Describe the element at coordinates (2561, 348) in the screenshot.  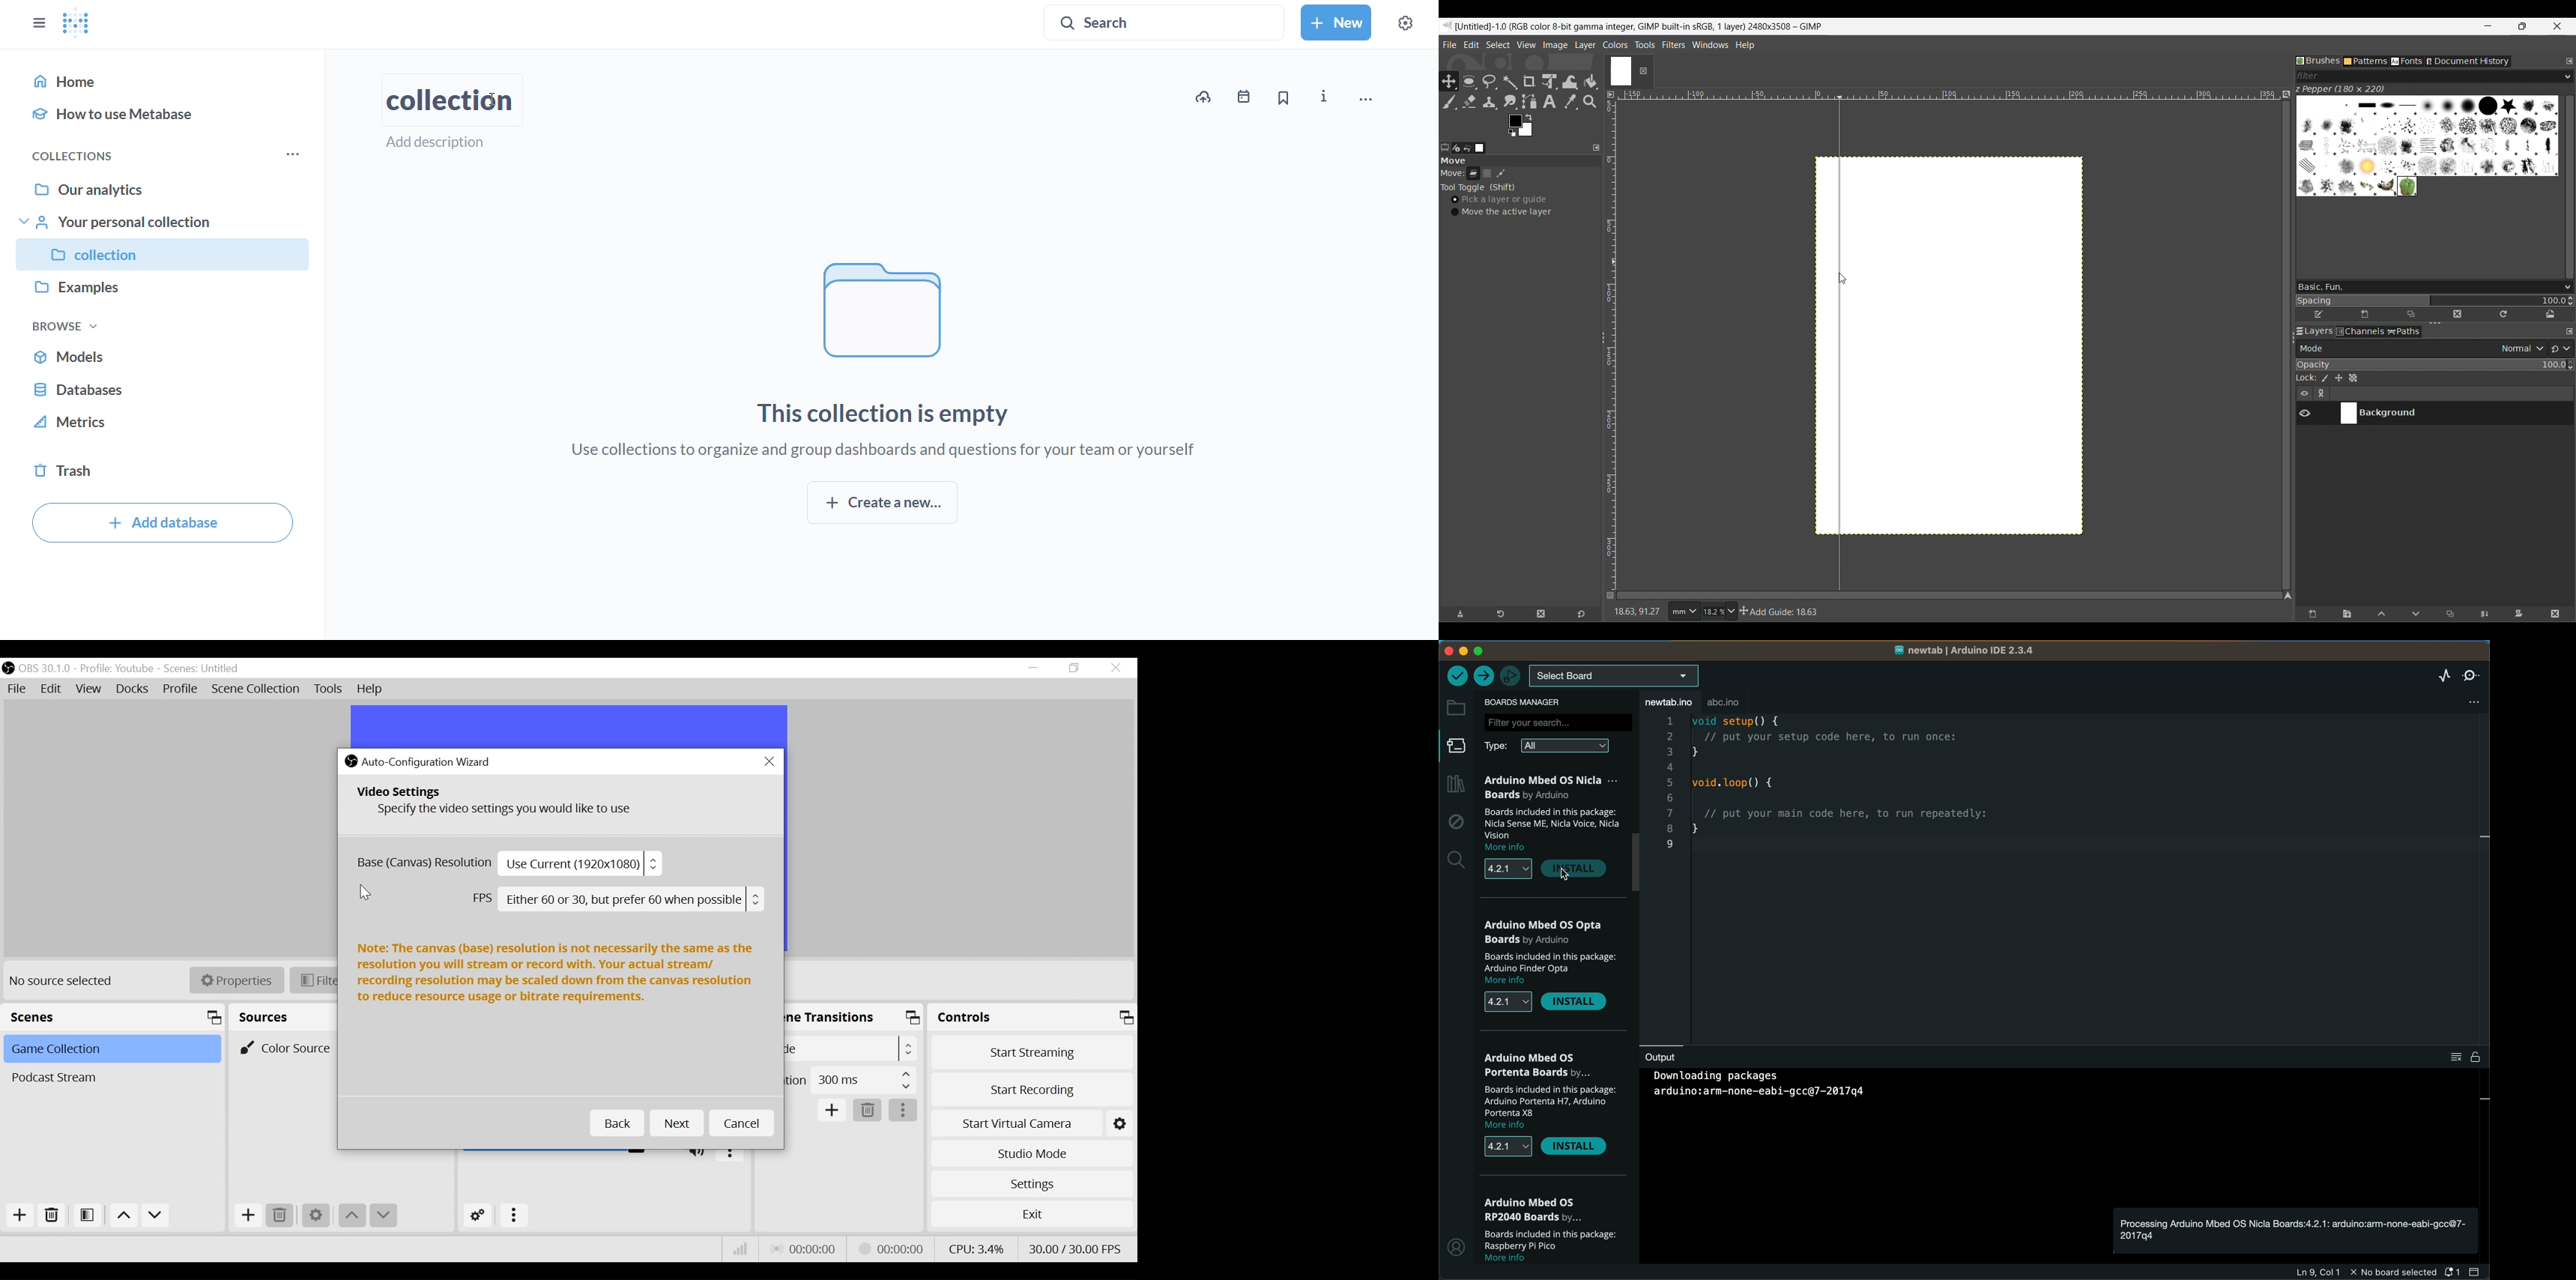
I see `Switch to another group of modes` at that location.